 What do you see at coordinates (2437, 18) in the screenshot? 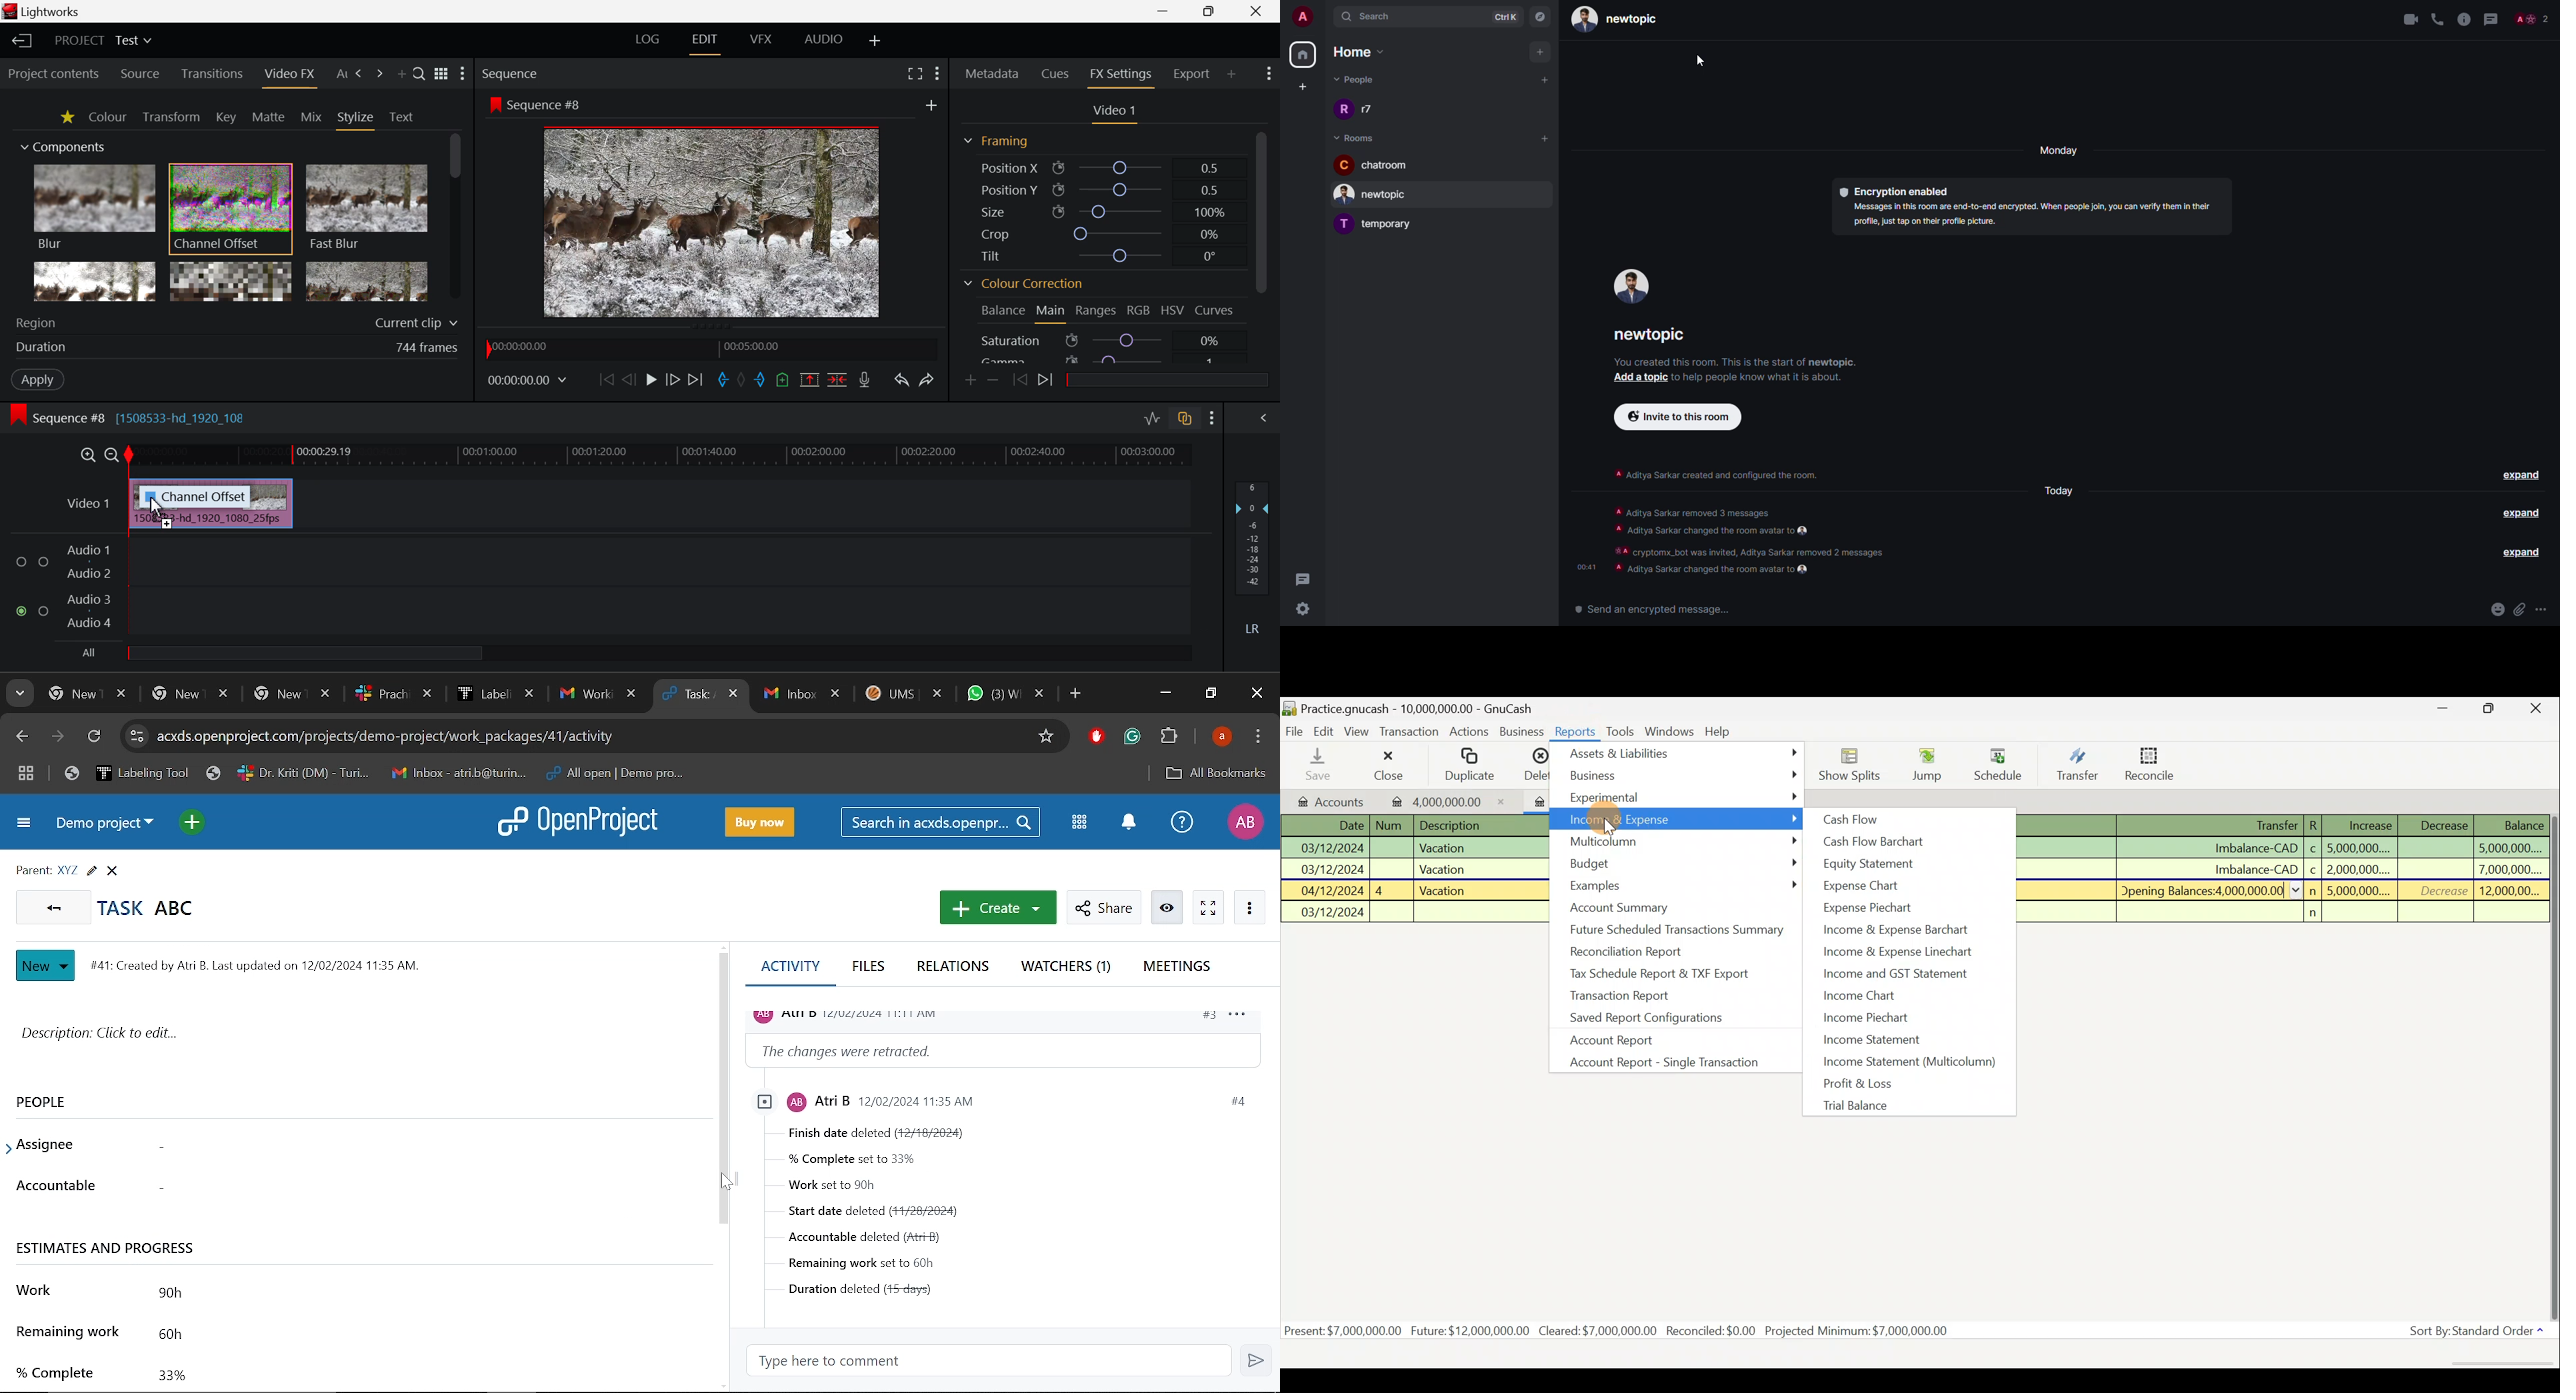
I see `voice call` at bounding box center [2437, 18].